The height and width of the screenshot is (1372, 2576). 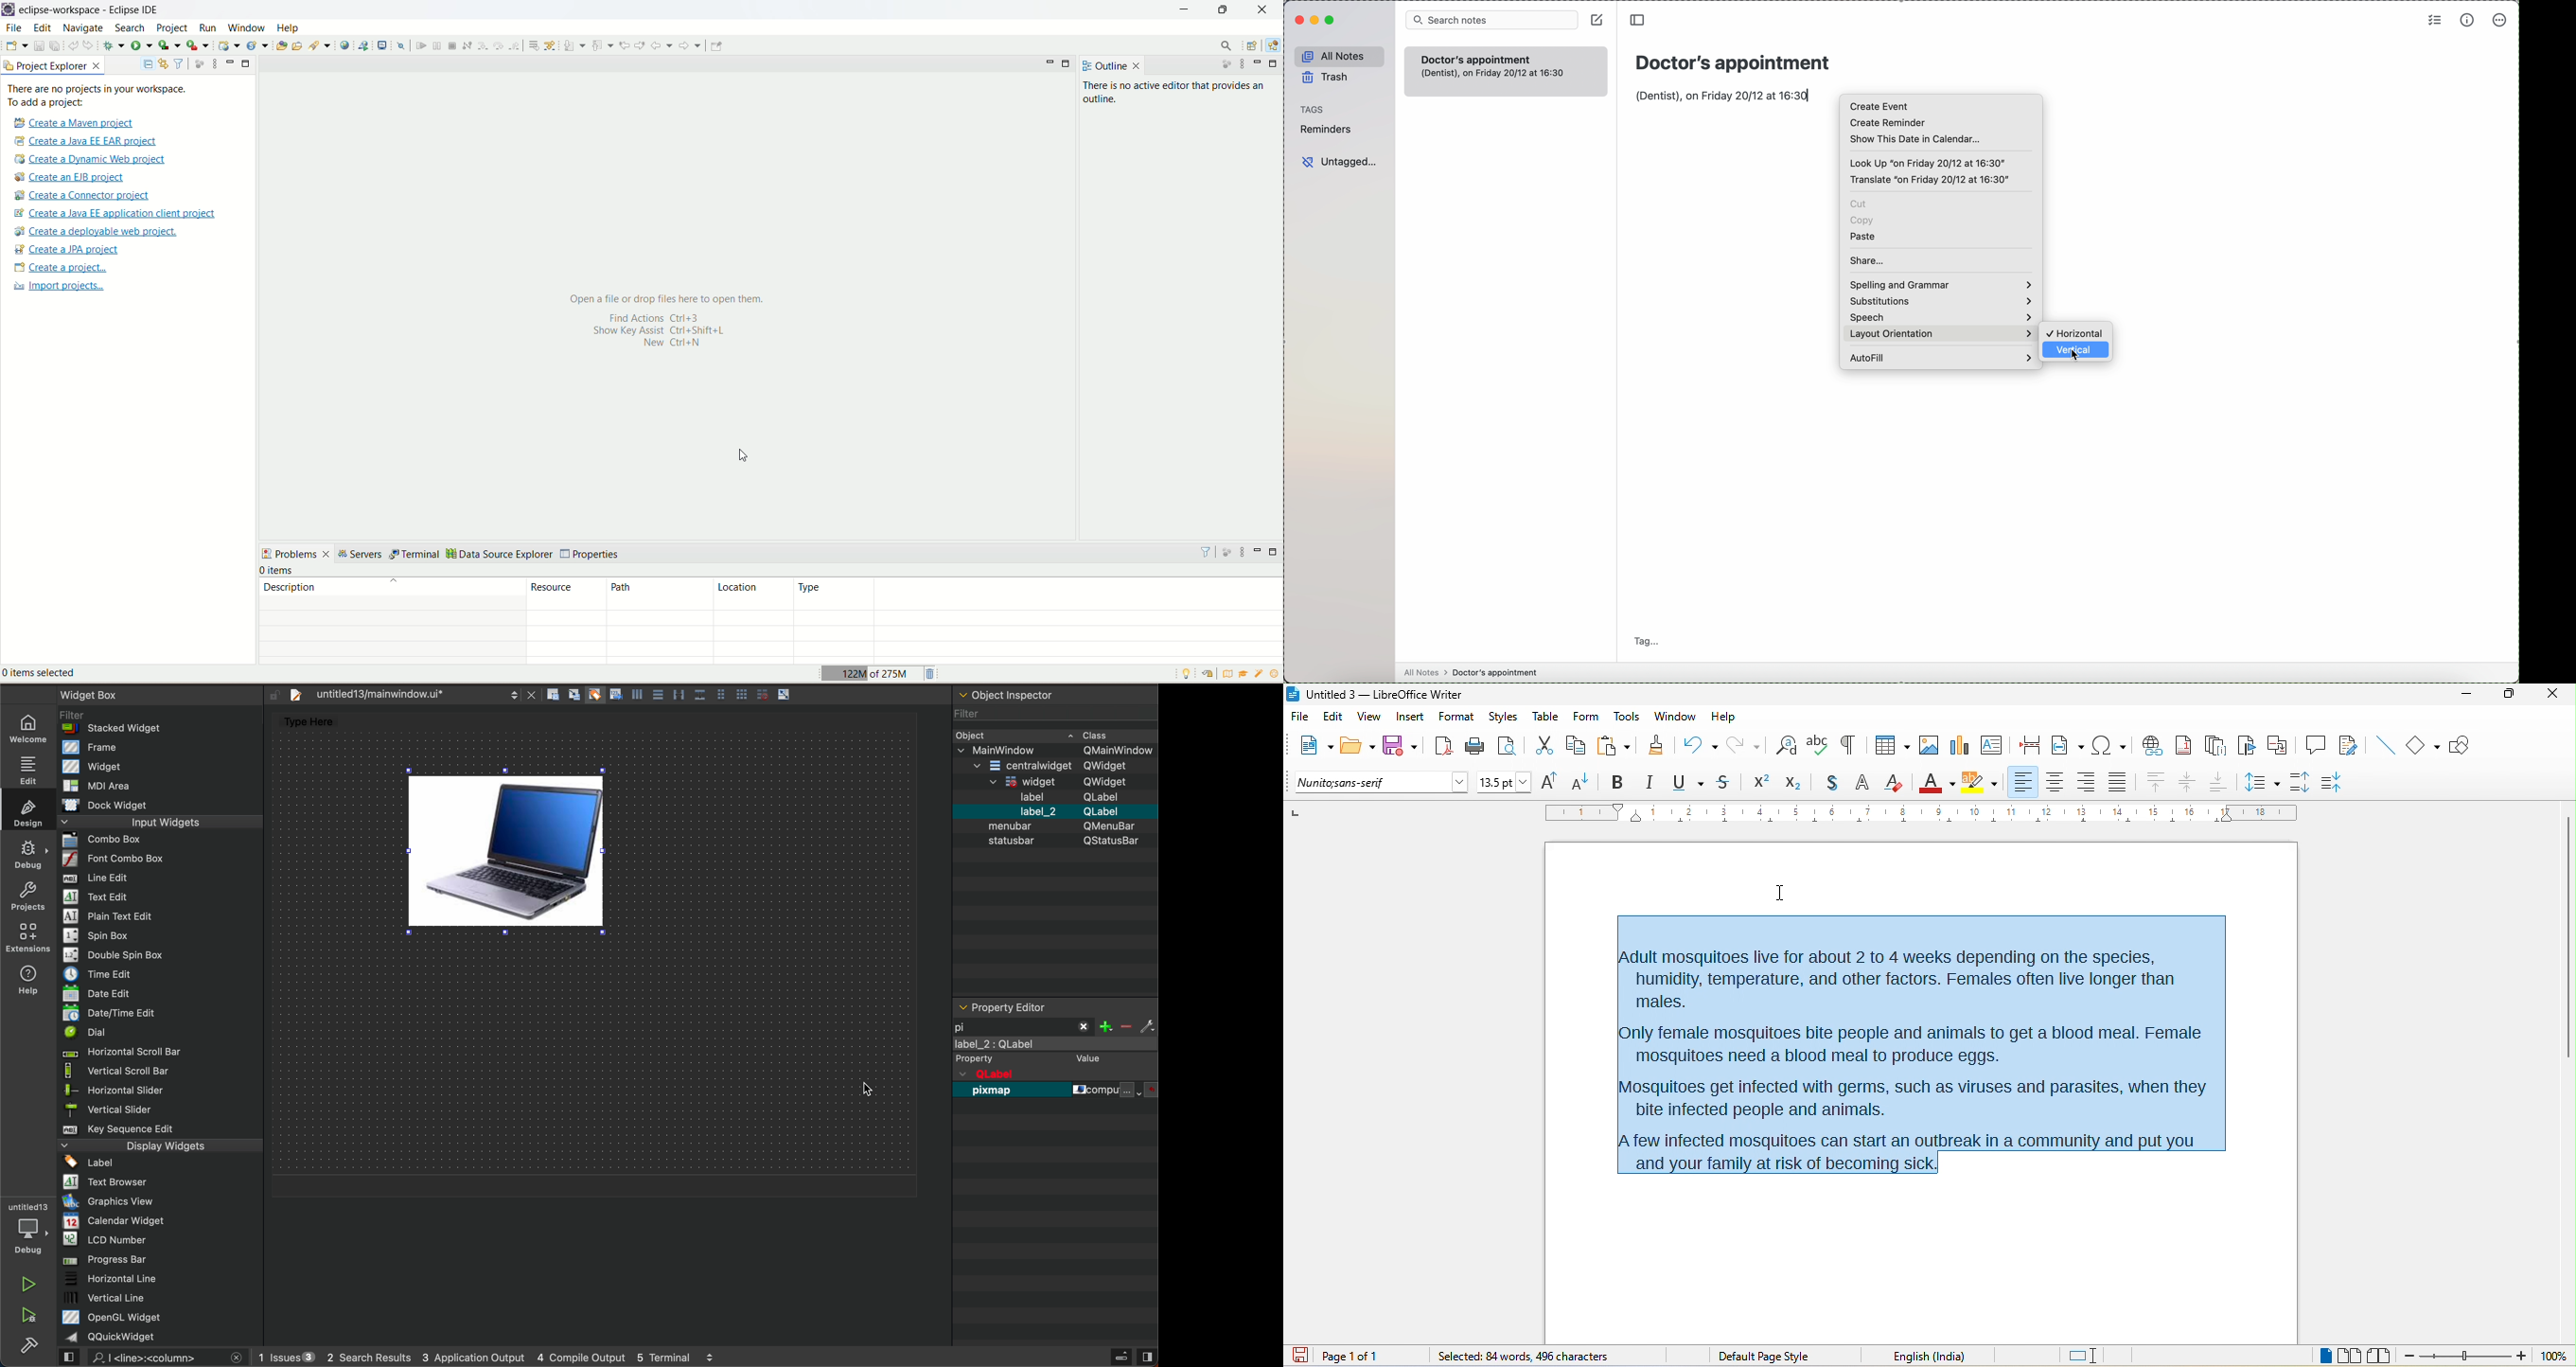 I want to click on Delete, so click(x=932, y=672).